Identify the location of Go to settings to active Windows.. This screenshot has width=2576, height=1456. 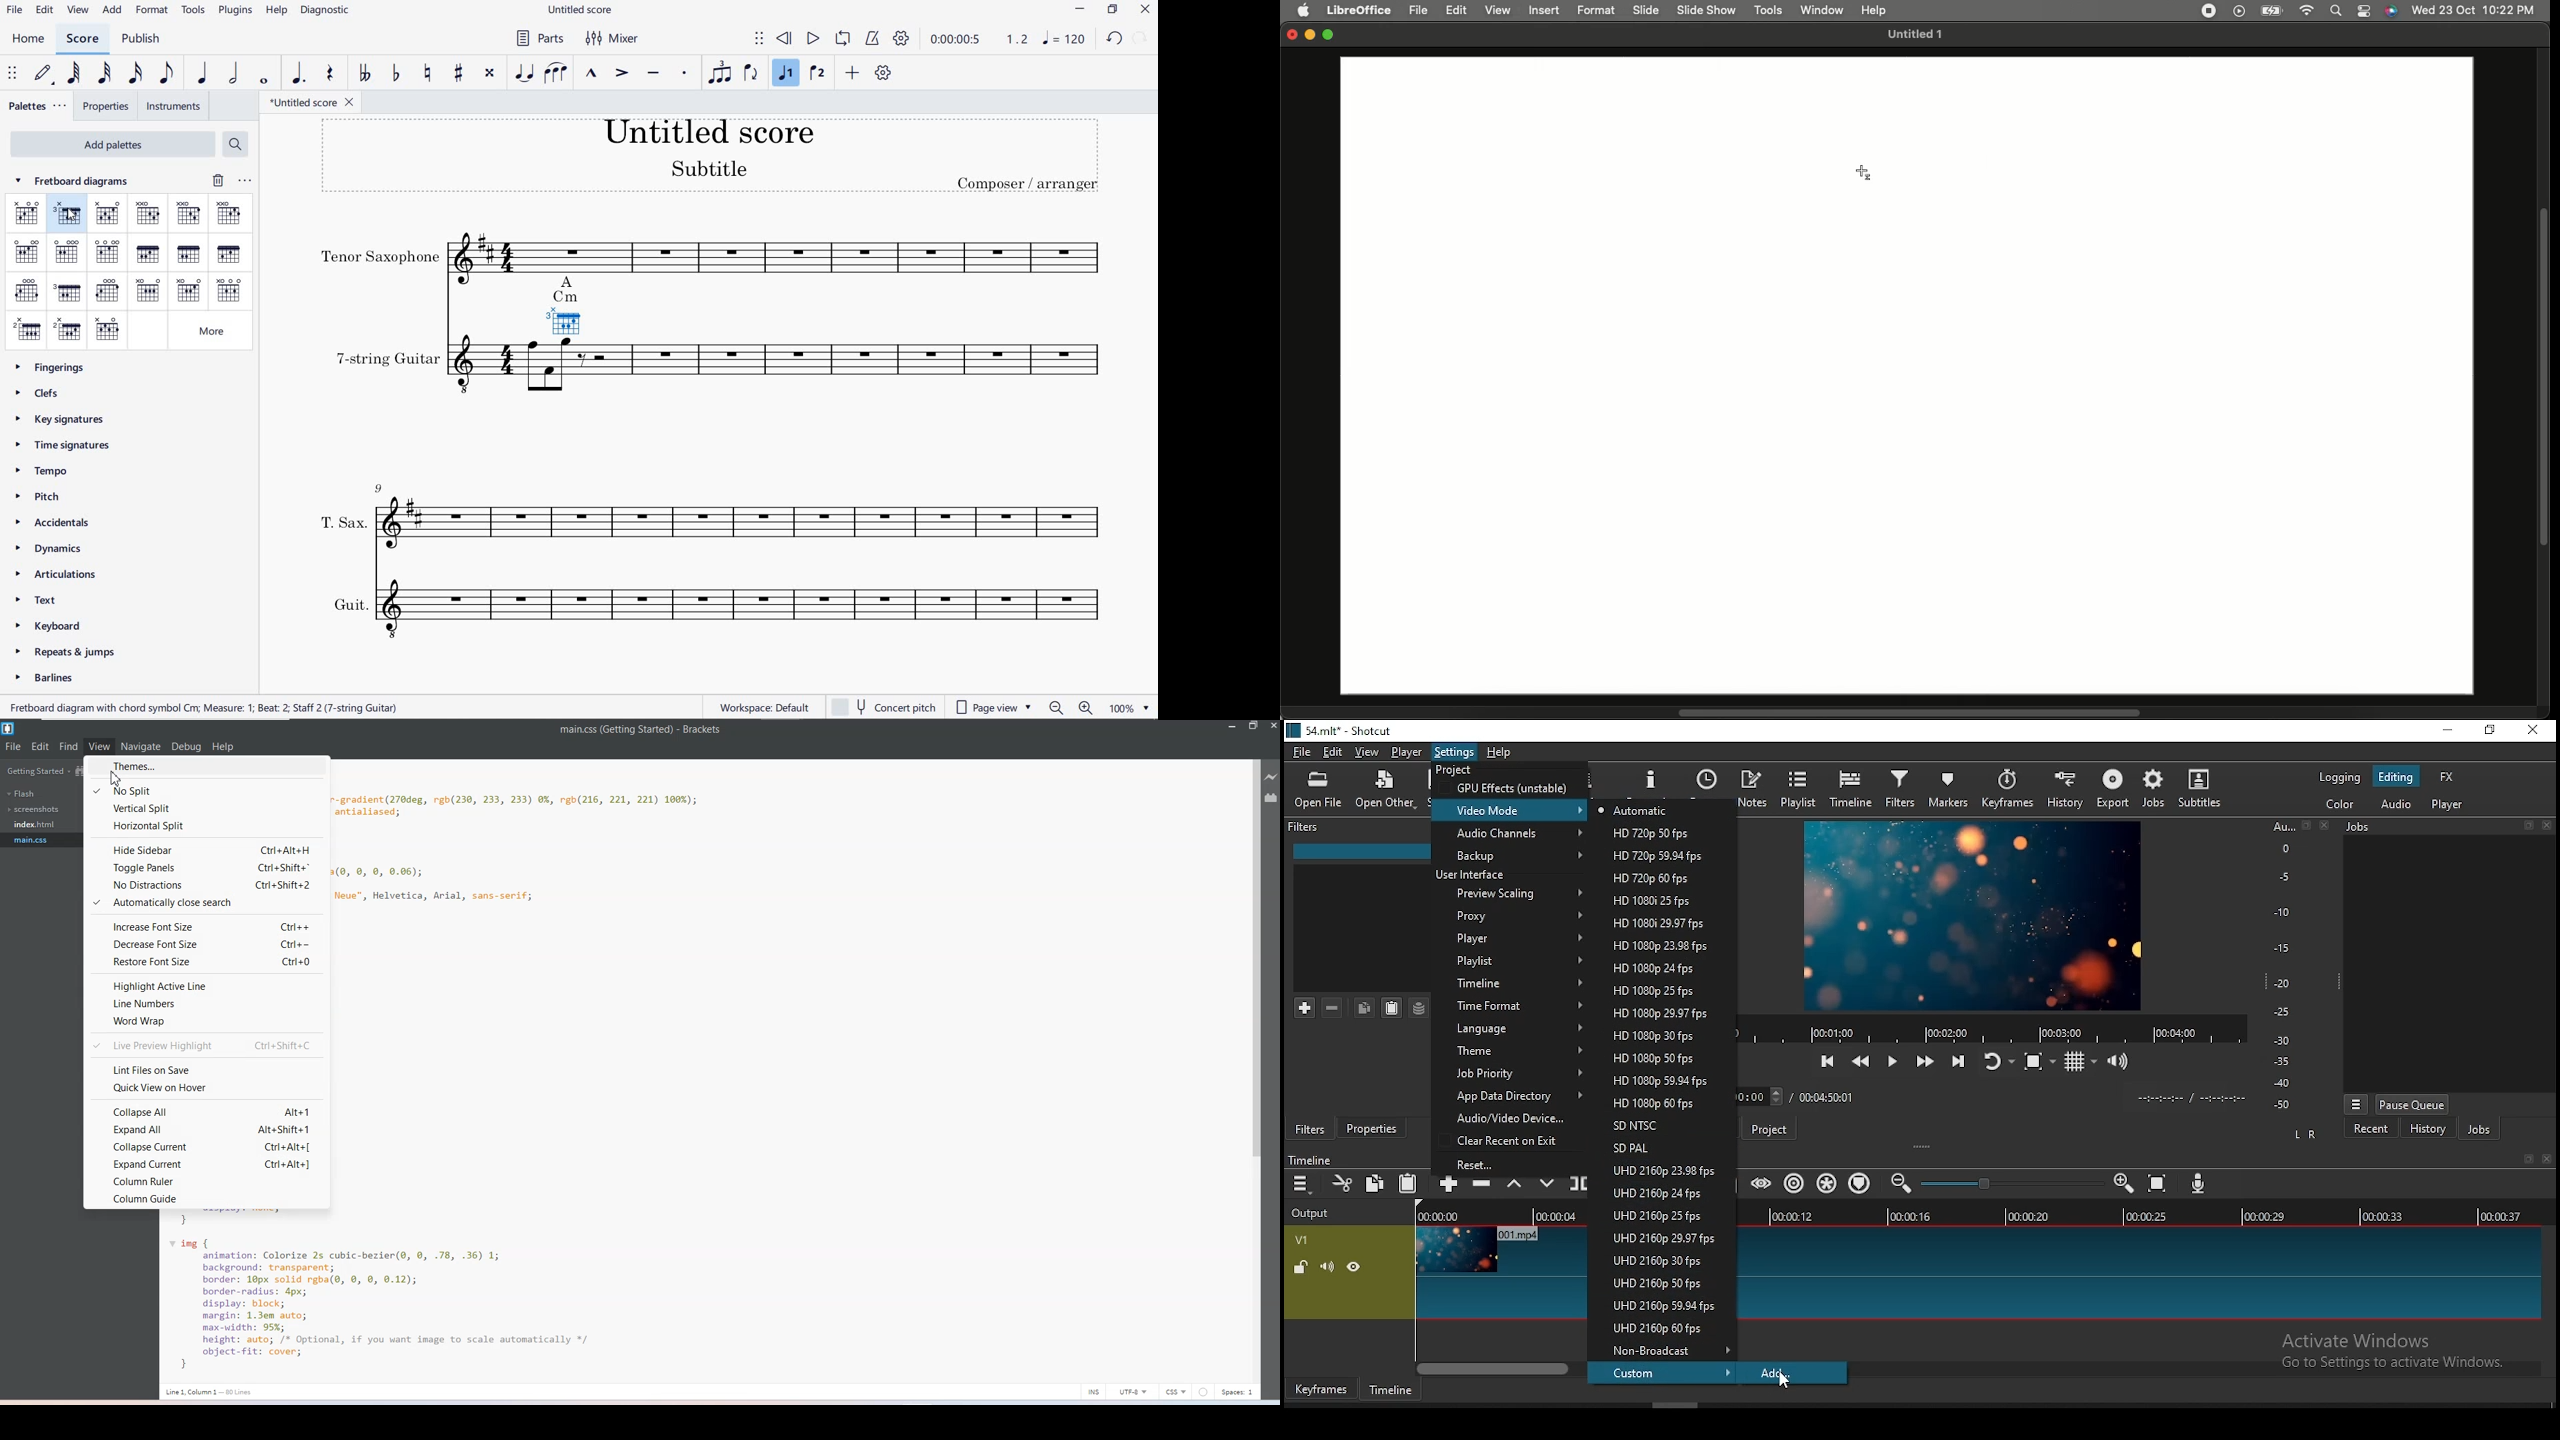
(2391, 1366).